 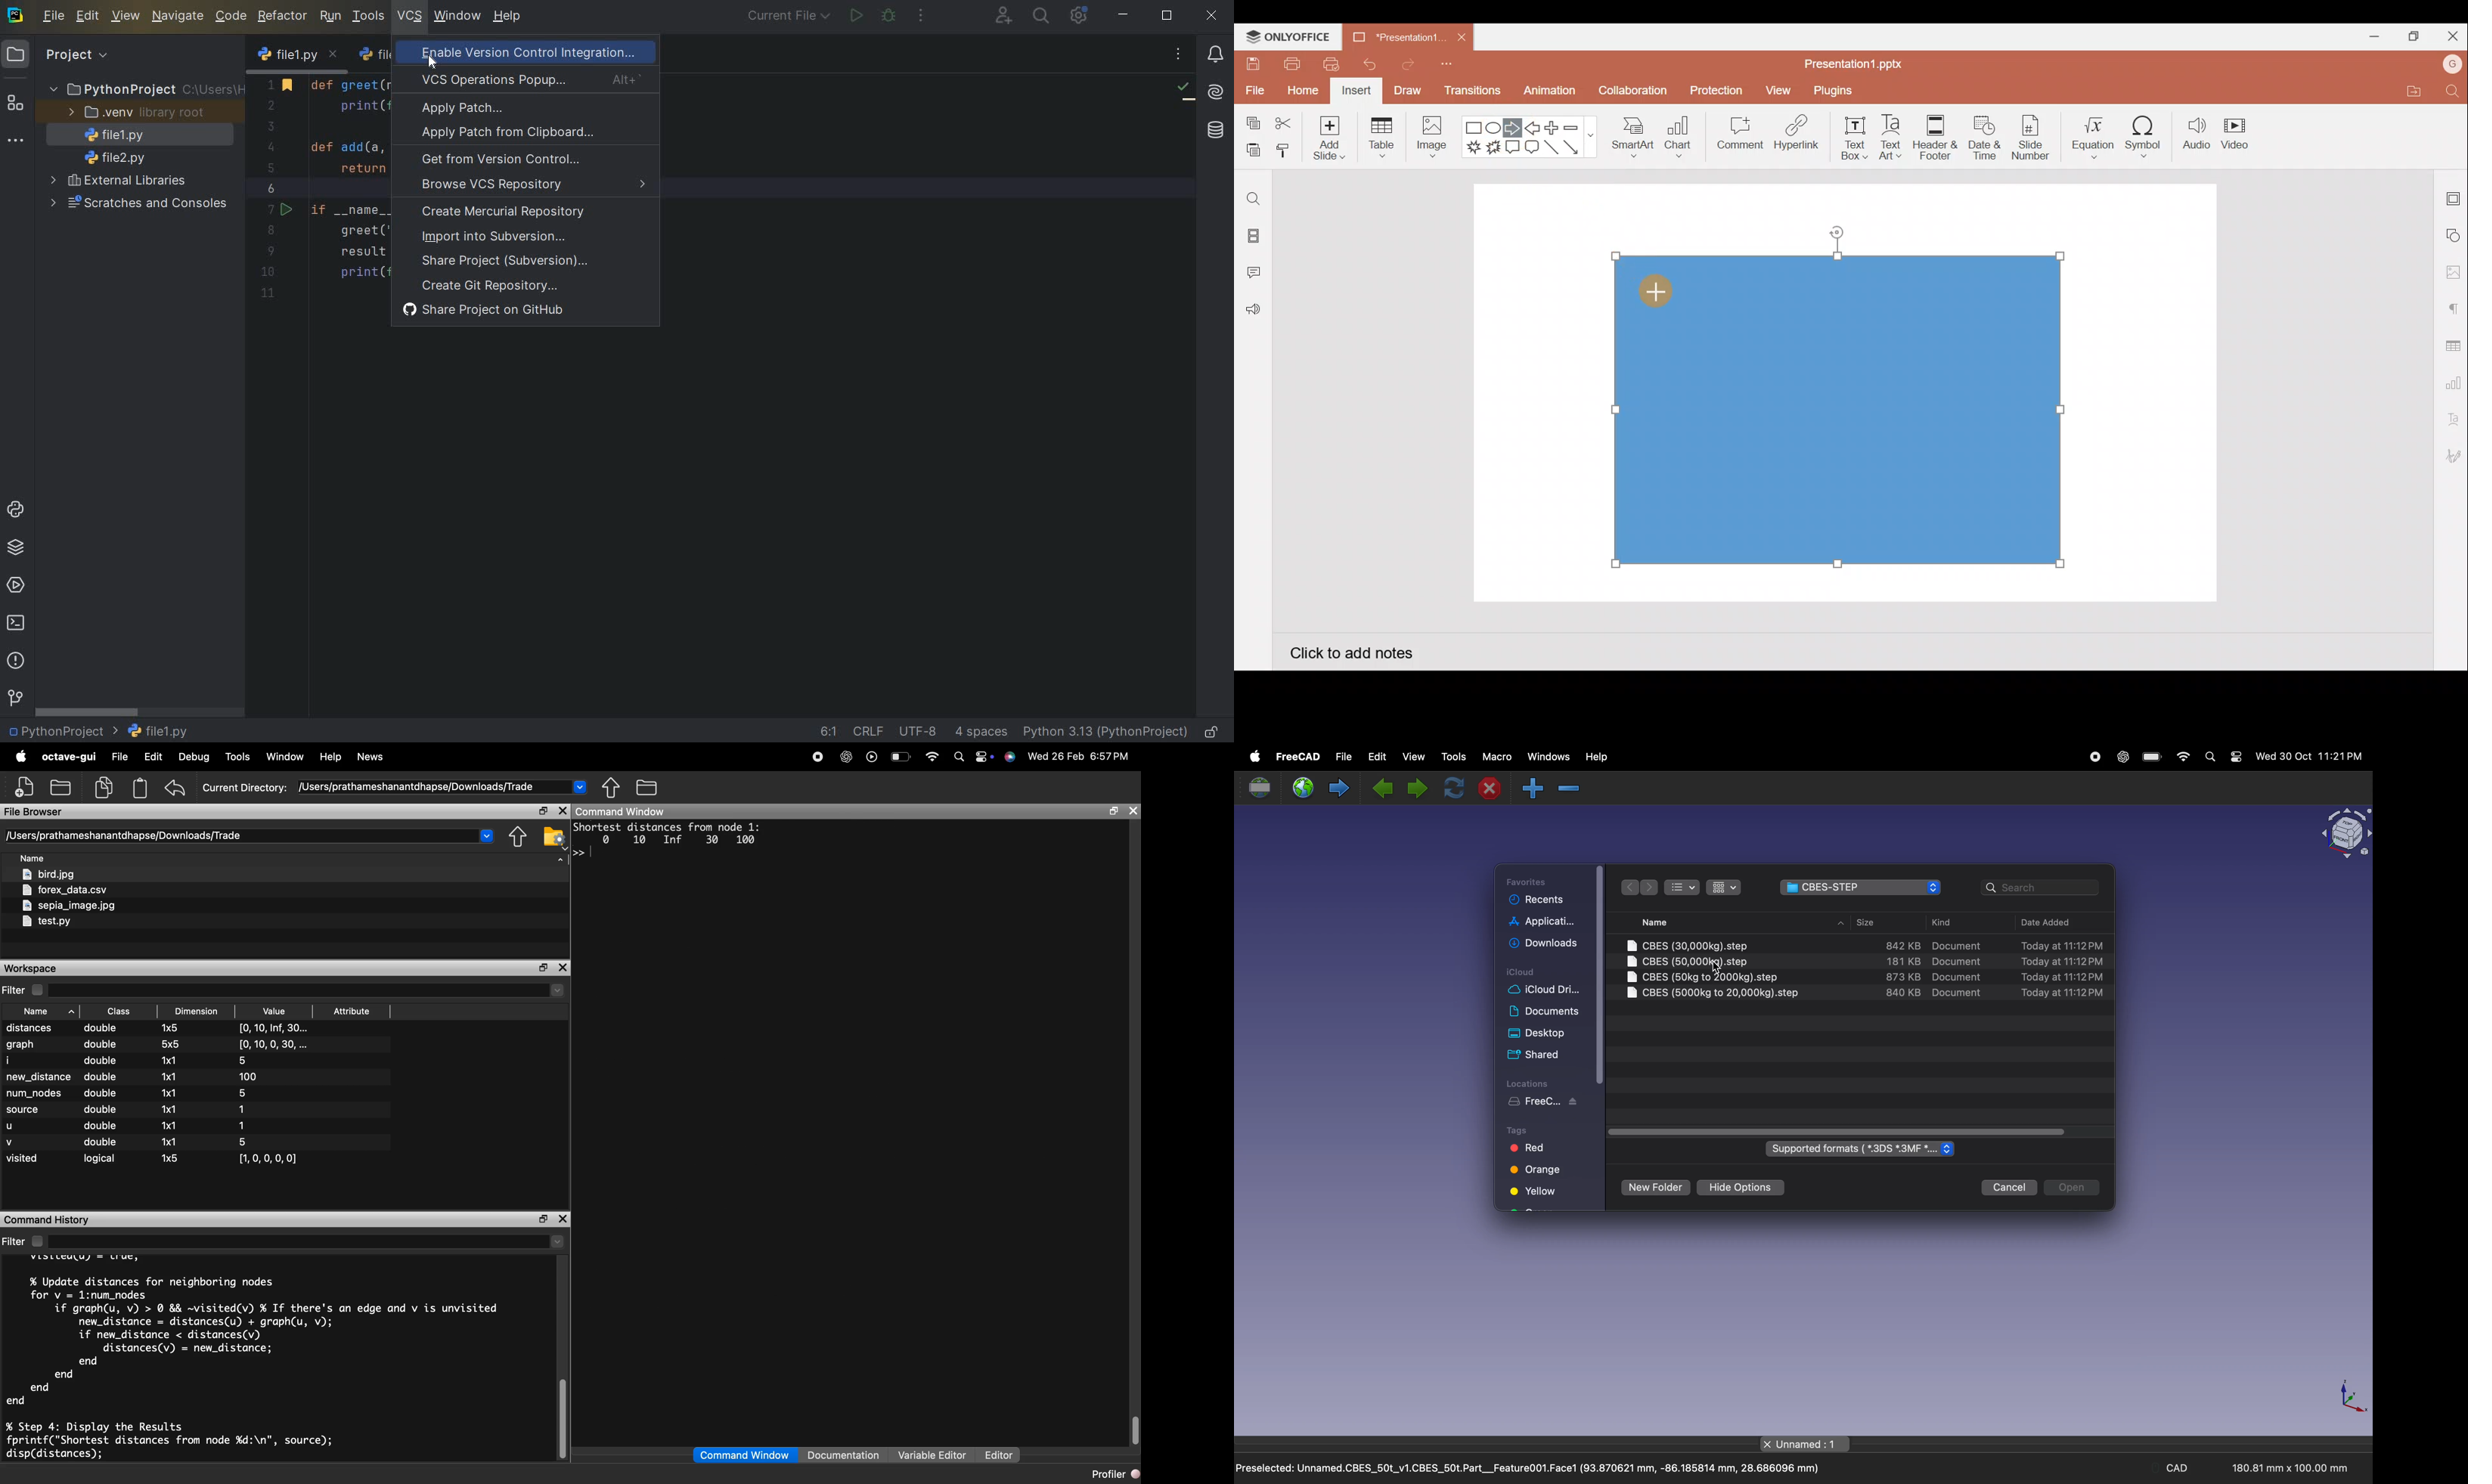 What do you see at coordinates (1403, 64) in the screenshot?
I see `Redo` at bounding box center [1403, 64].